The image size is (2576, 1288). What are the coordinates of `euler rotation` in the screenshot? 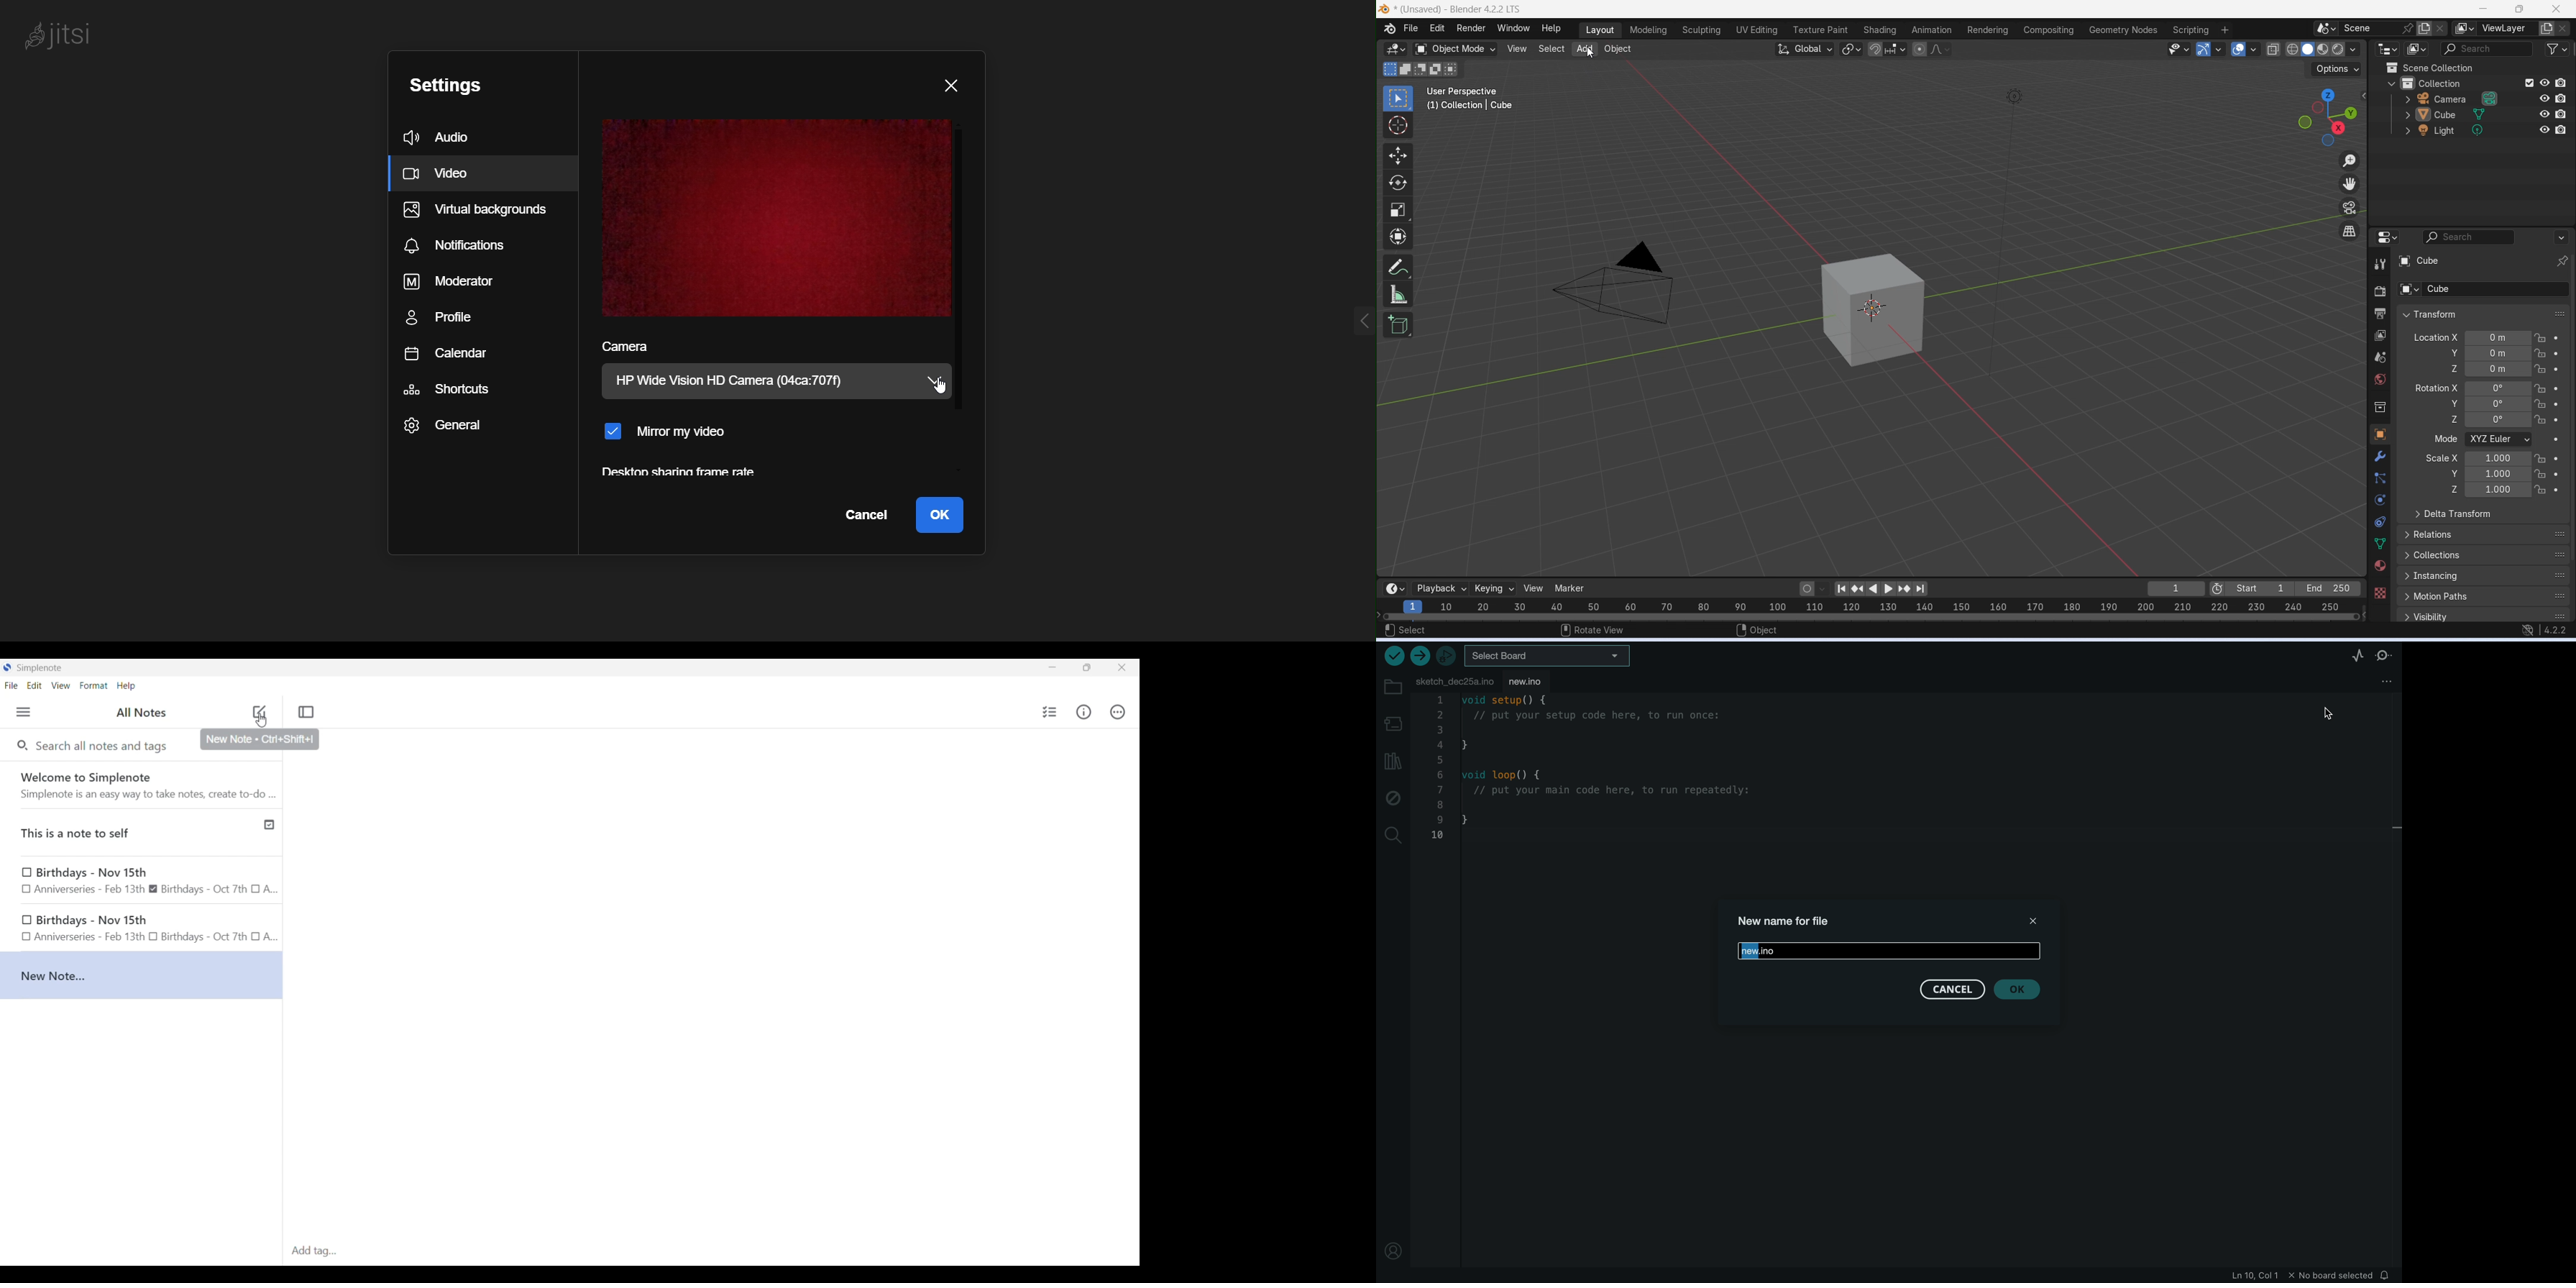 It's located at (2498, 403).